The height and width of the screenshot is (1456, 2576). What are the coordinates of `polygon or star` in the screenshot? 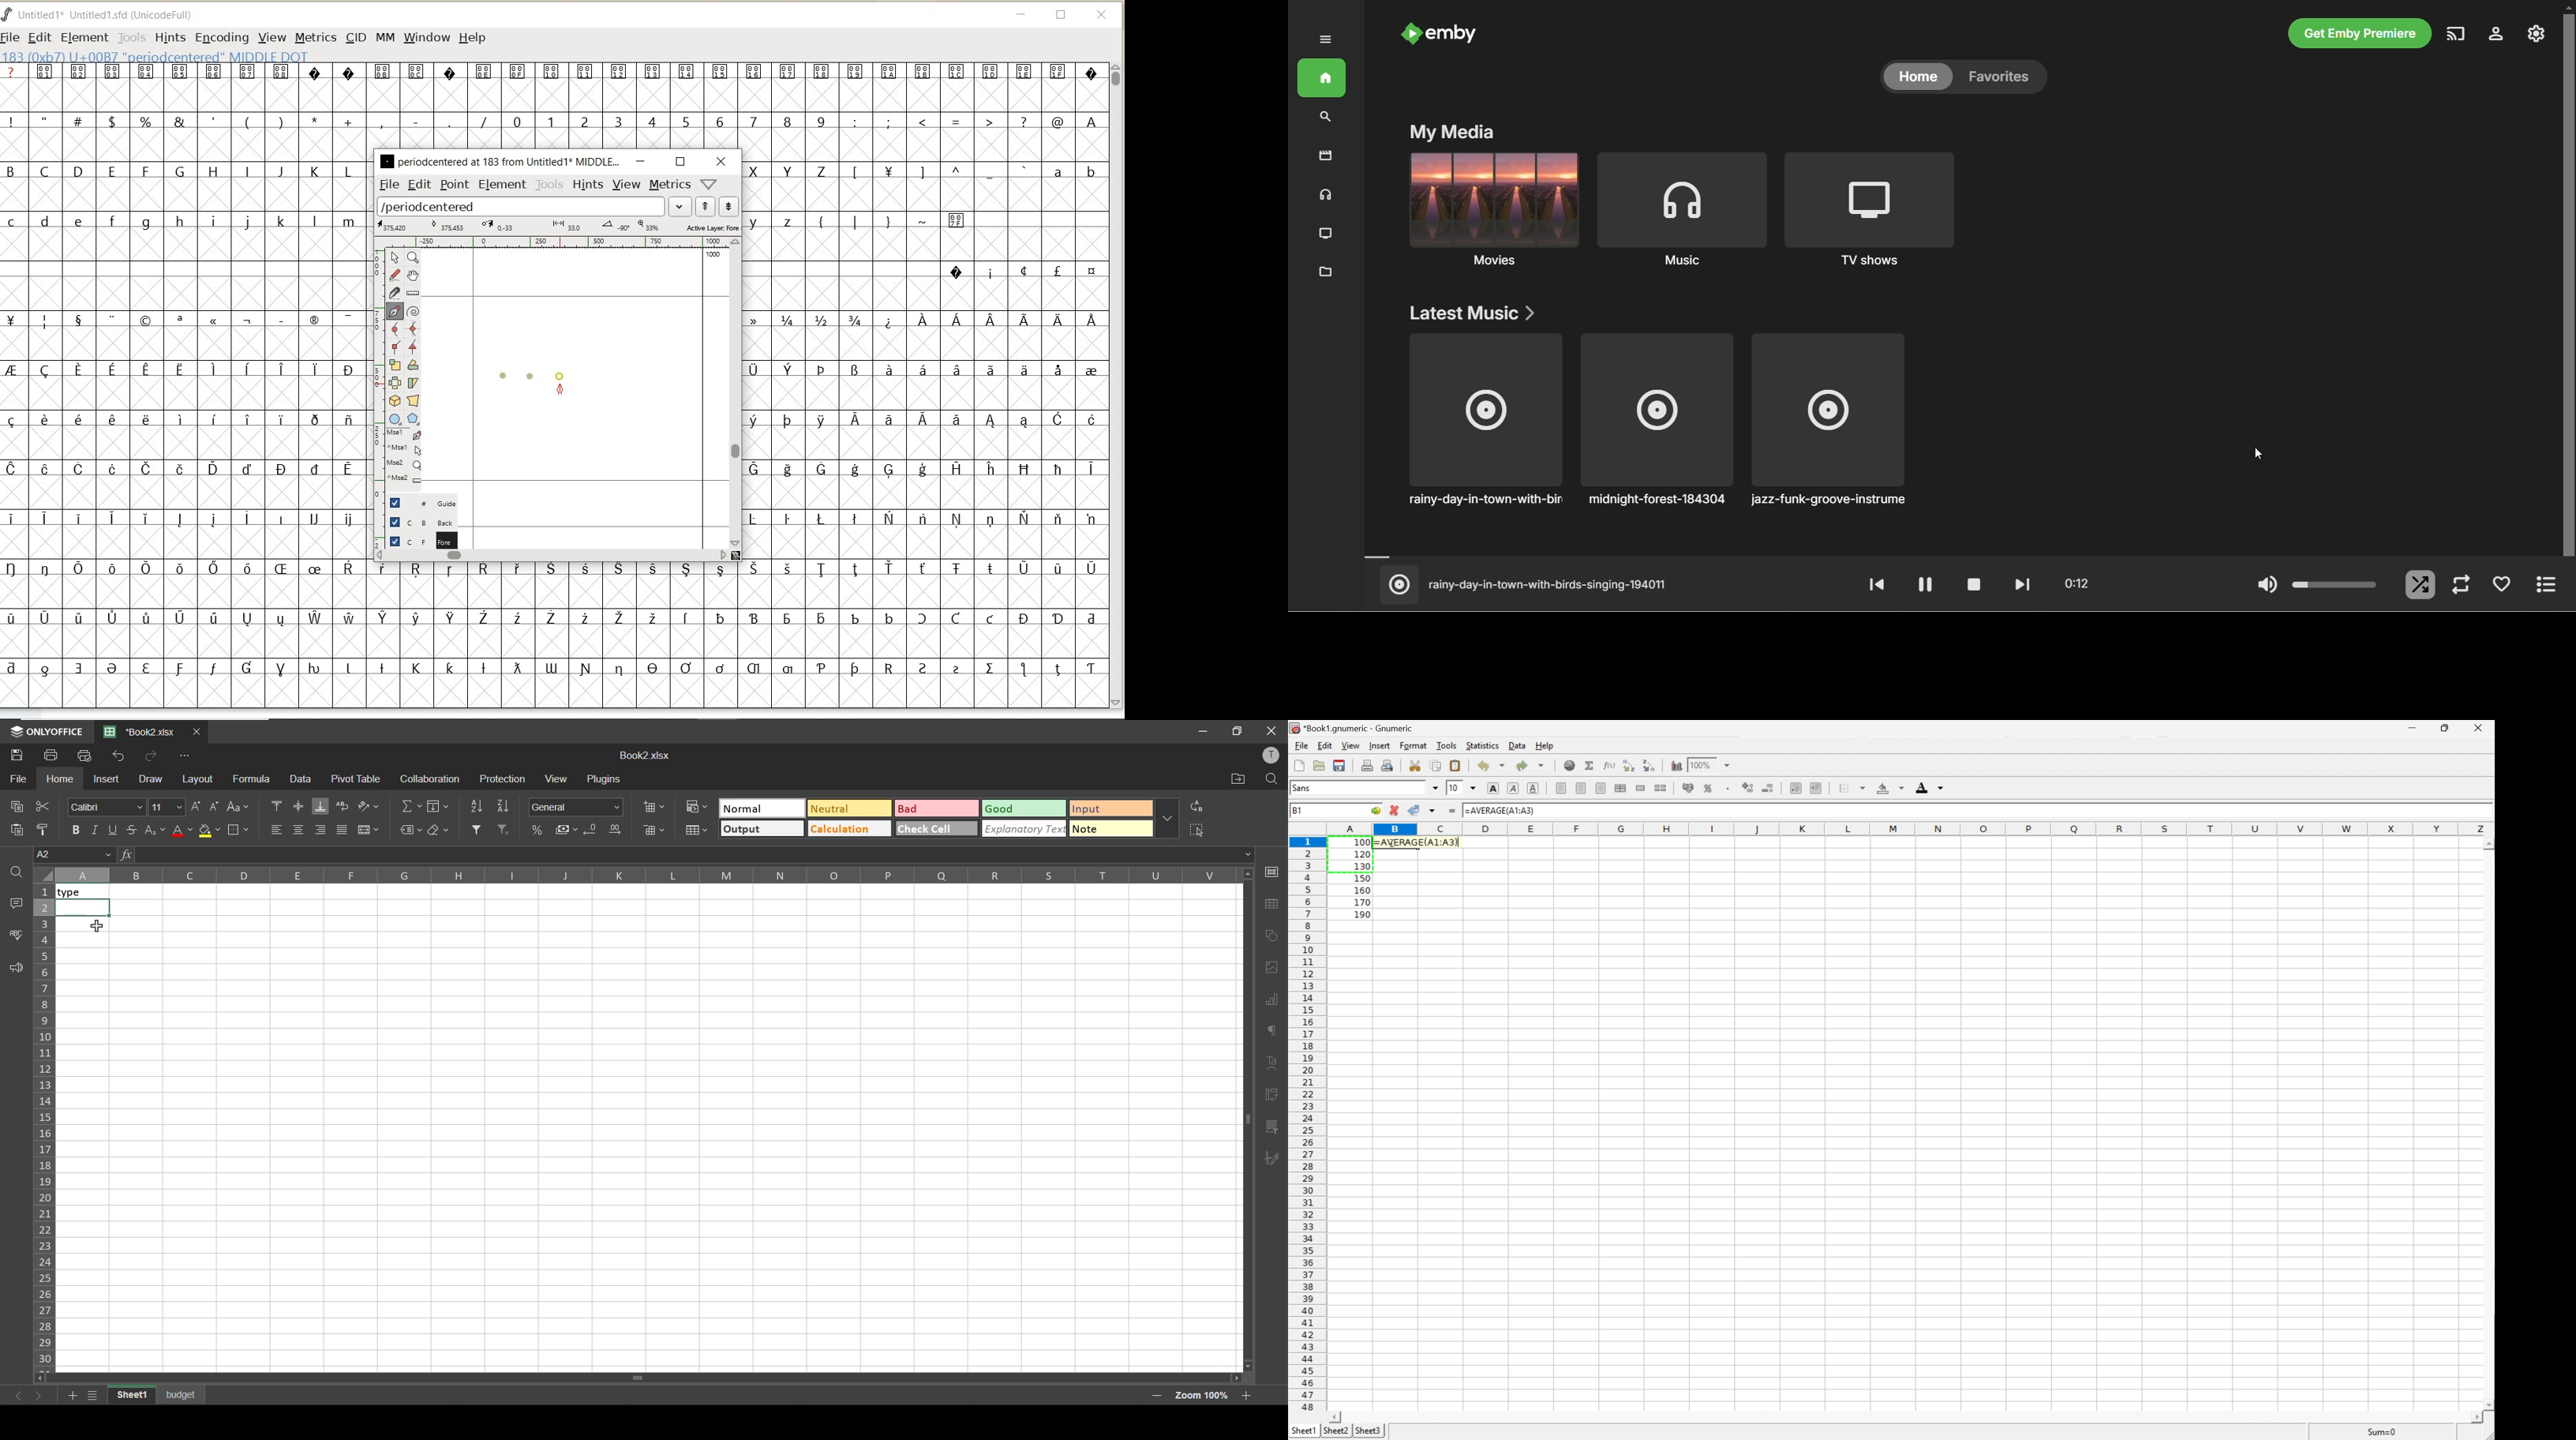 It's located at (415, 419).